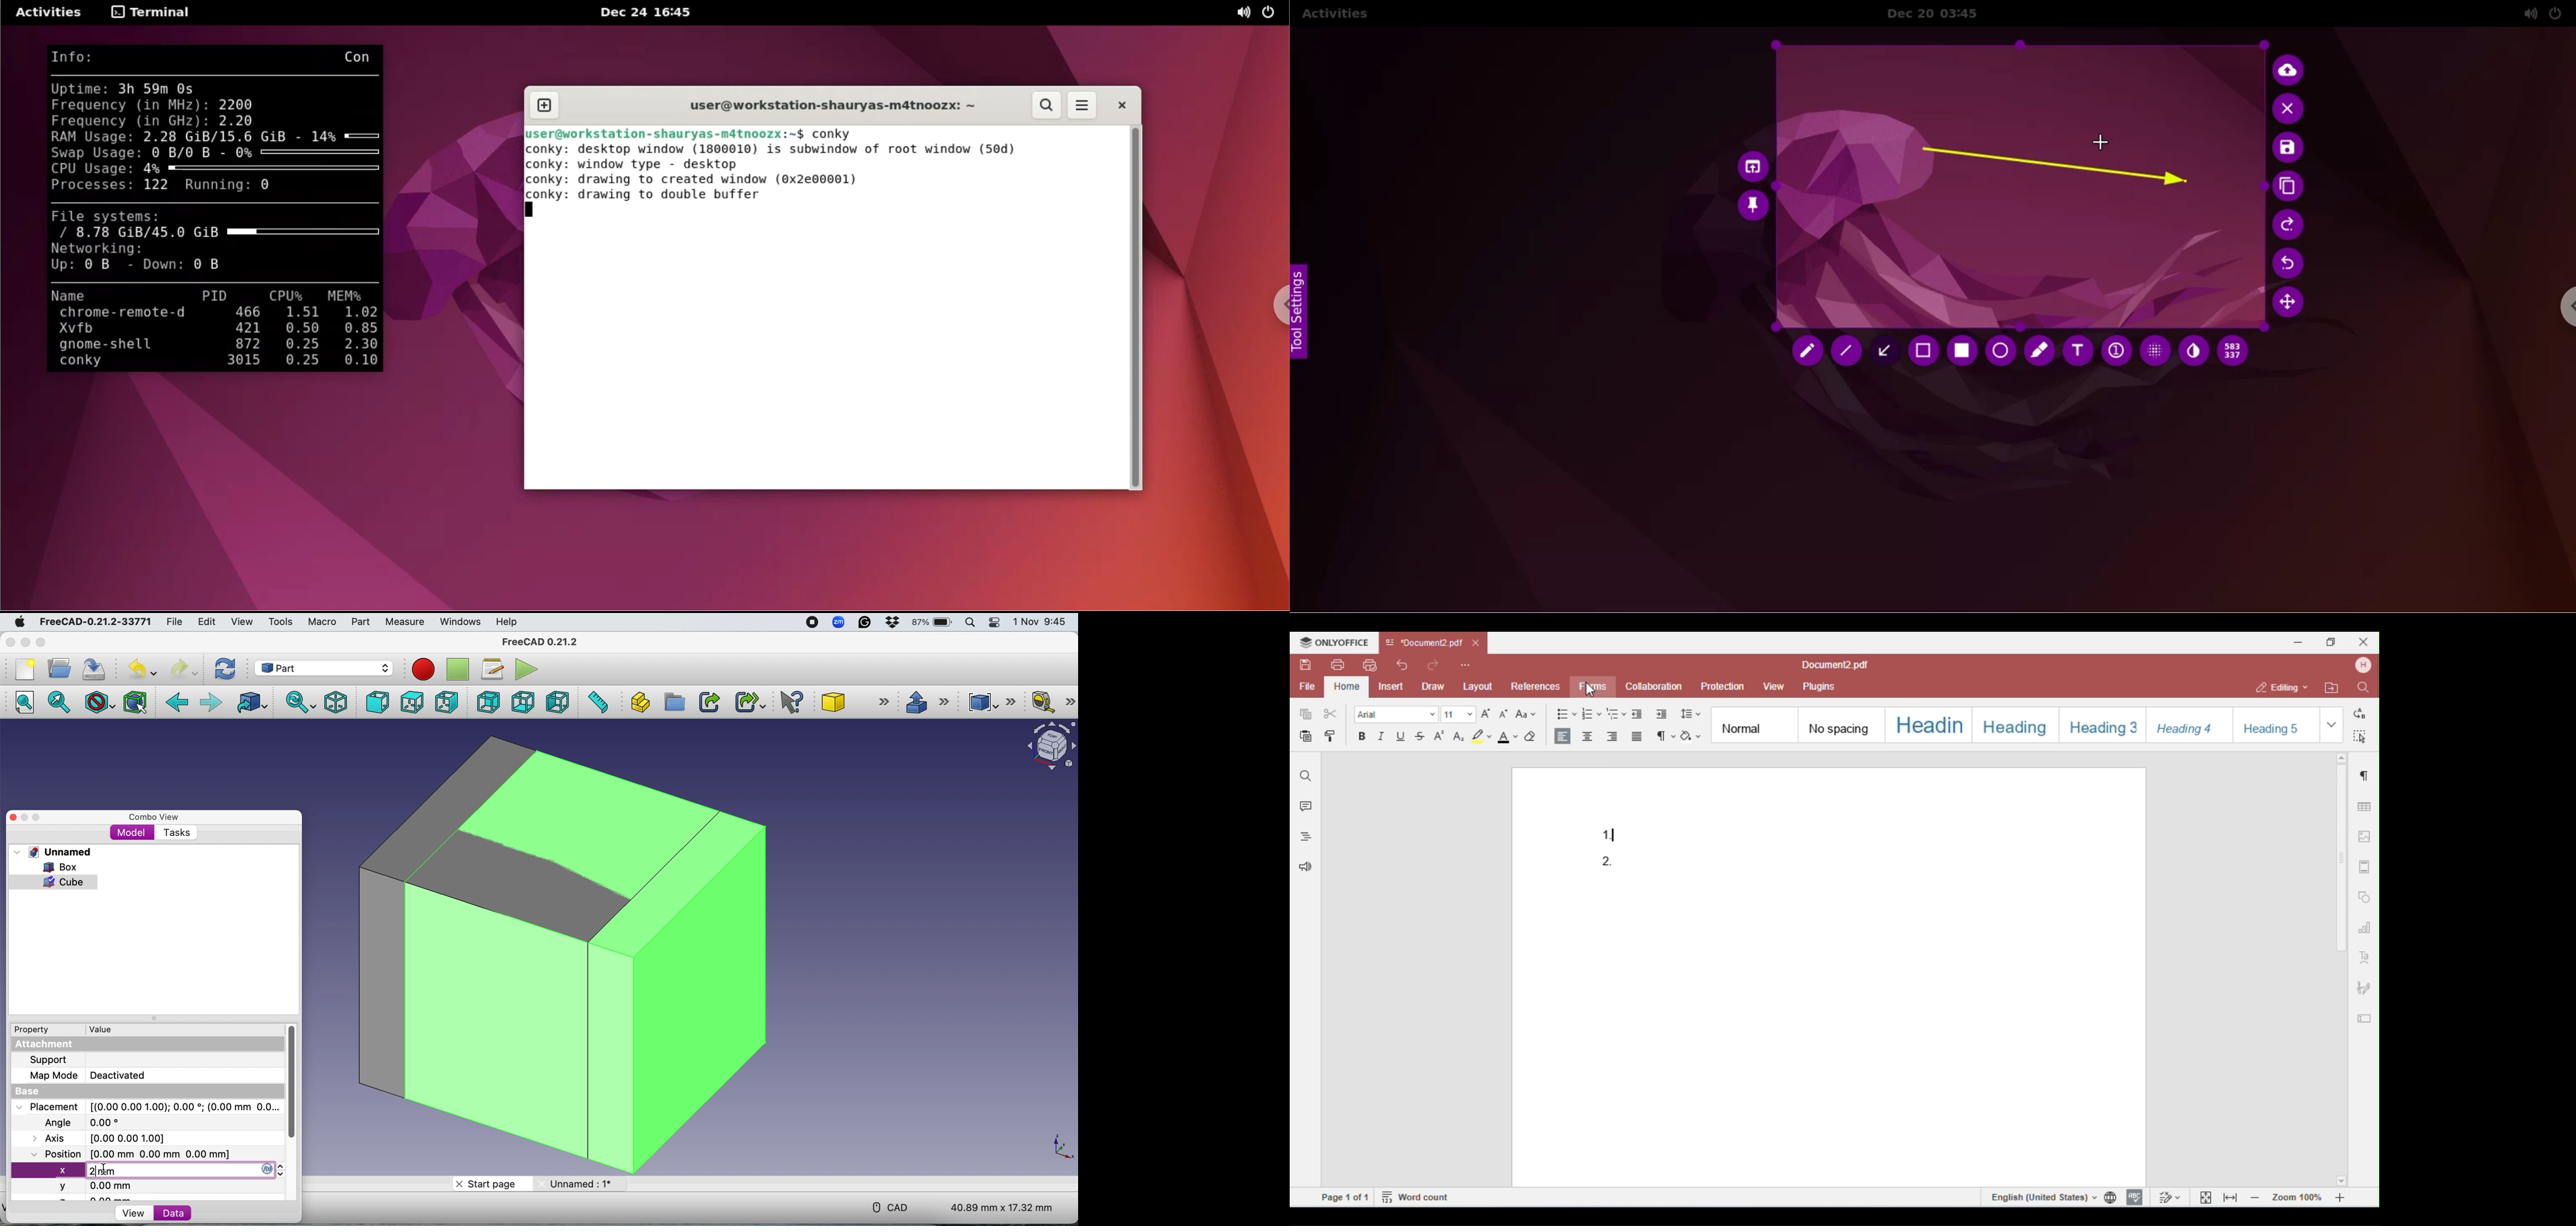 Image resolution: width=2576 pixels, height=1232 pixels. Describe the element at coordinates (254, 703) in the screenshot. I see `Go to linked object` at that location.